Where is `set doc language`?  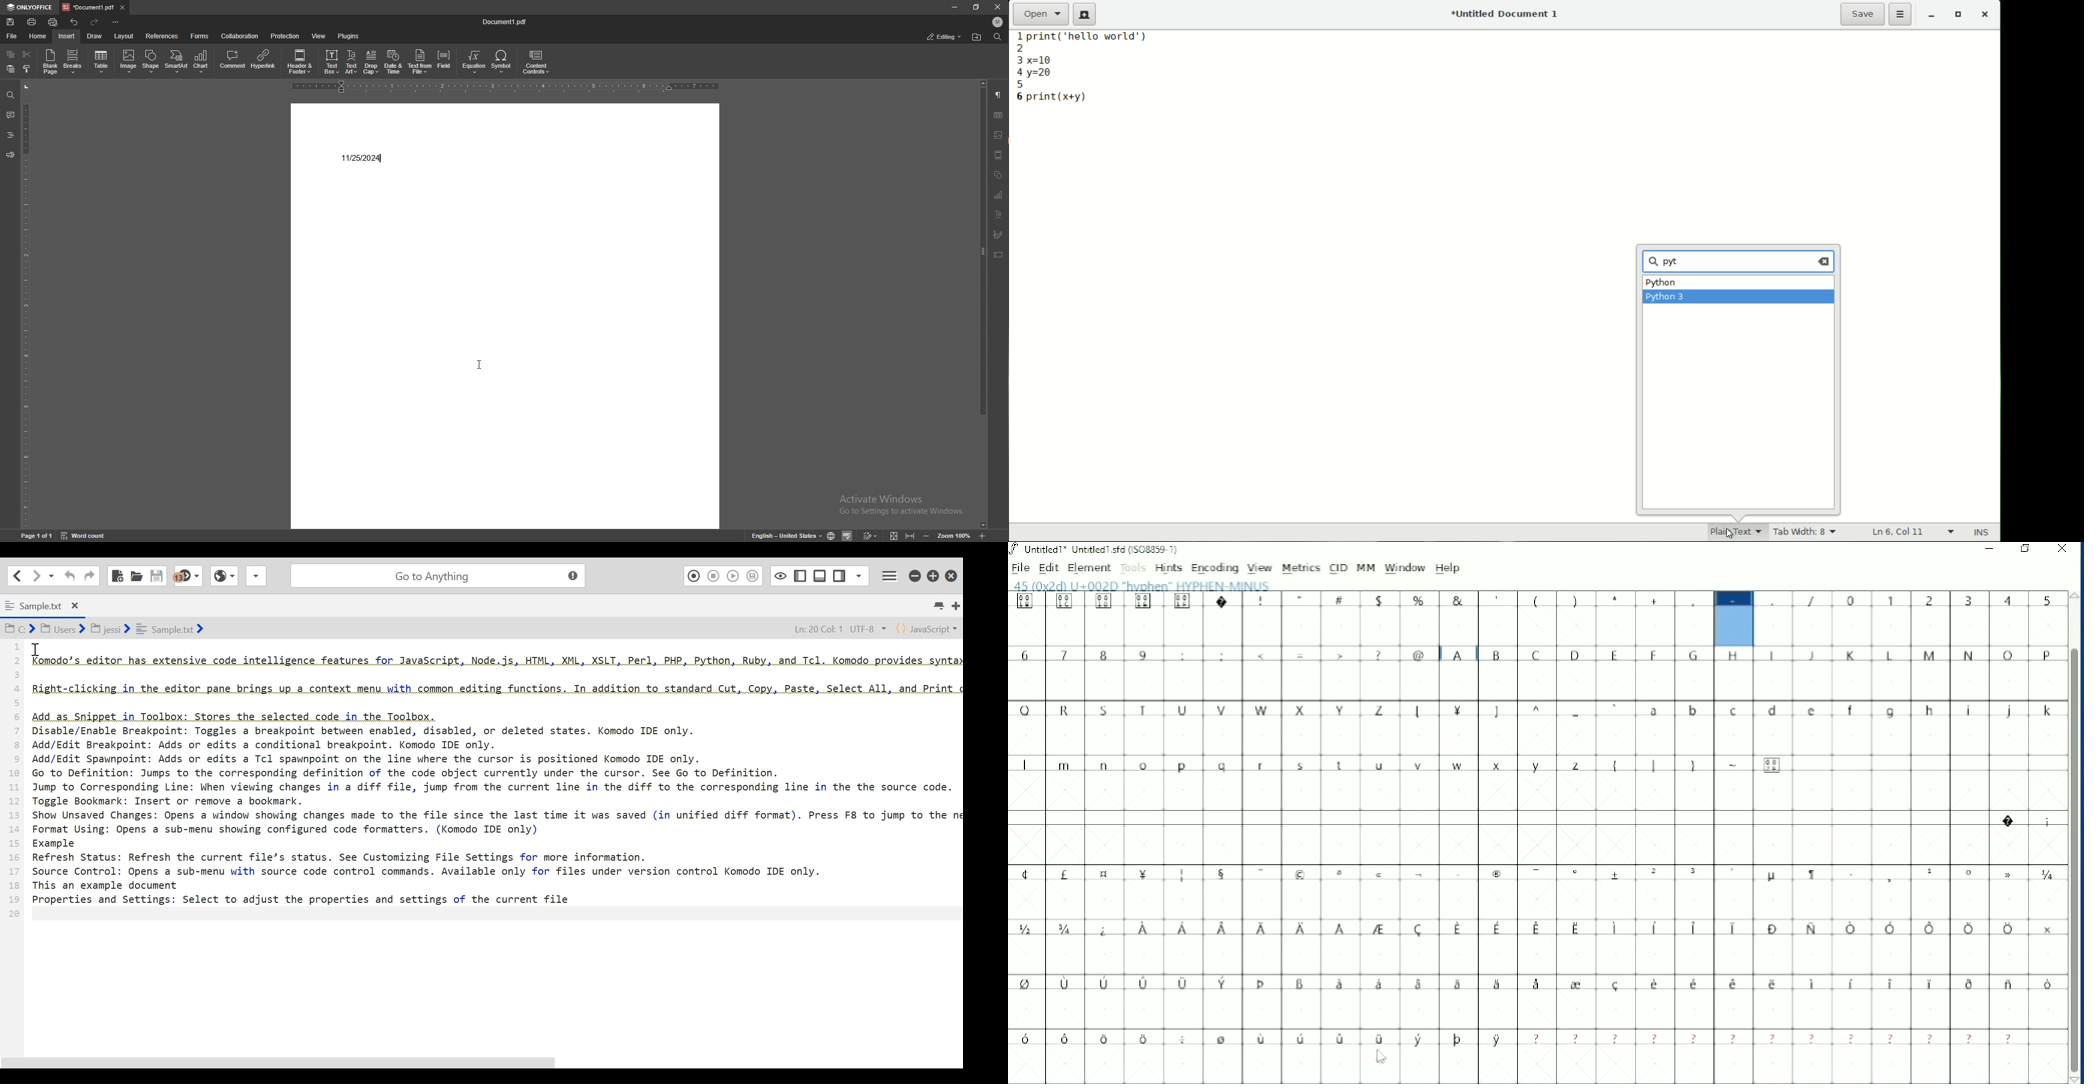
set doc language is located at coordinates (832, 535).